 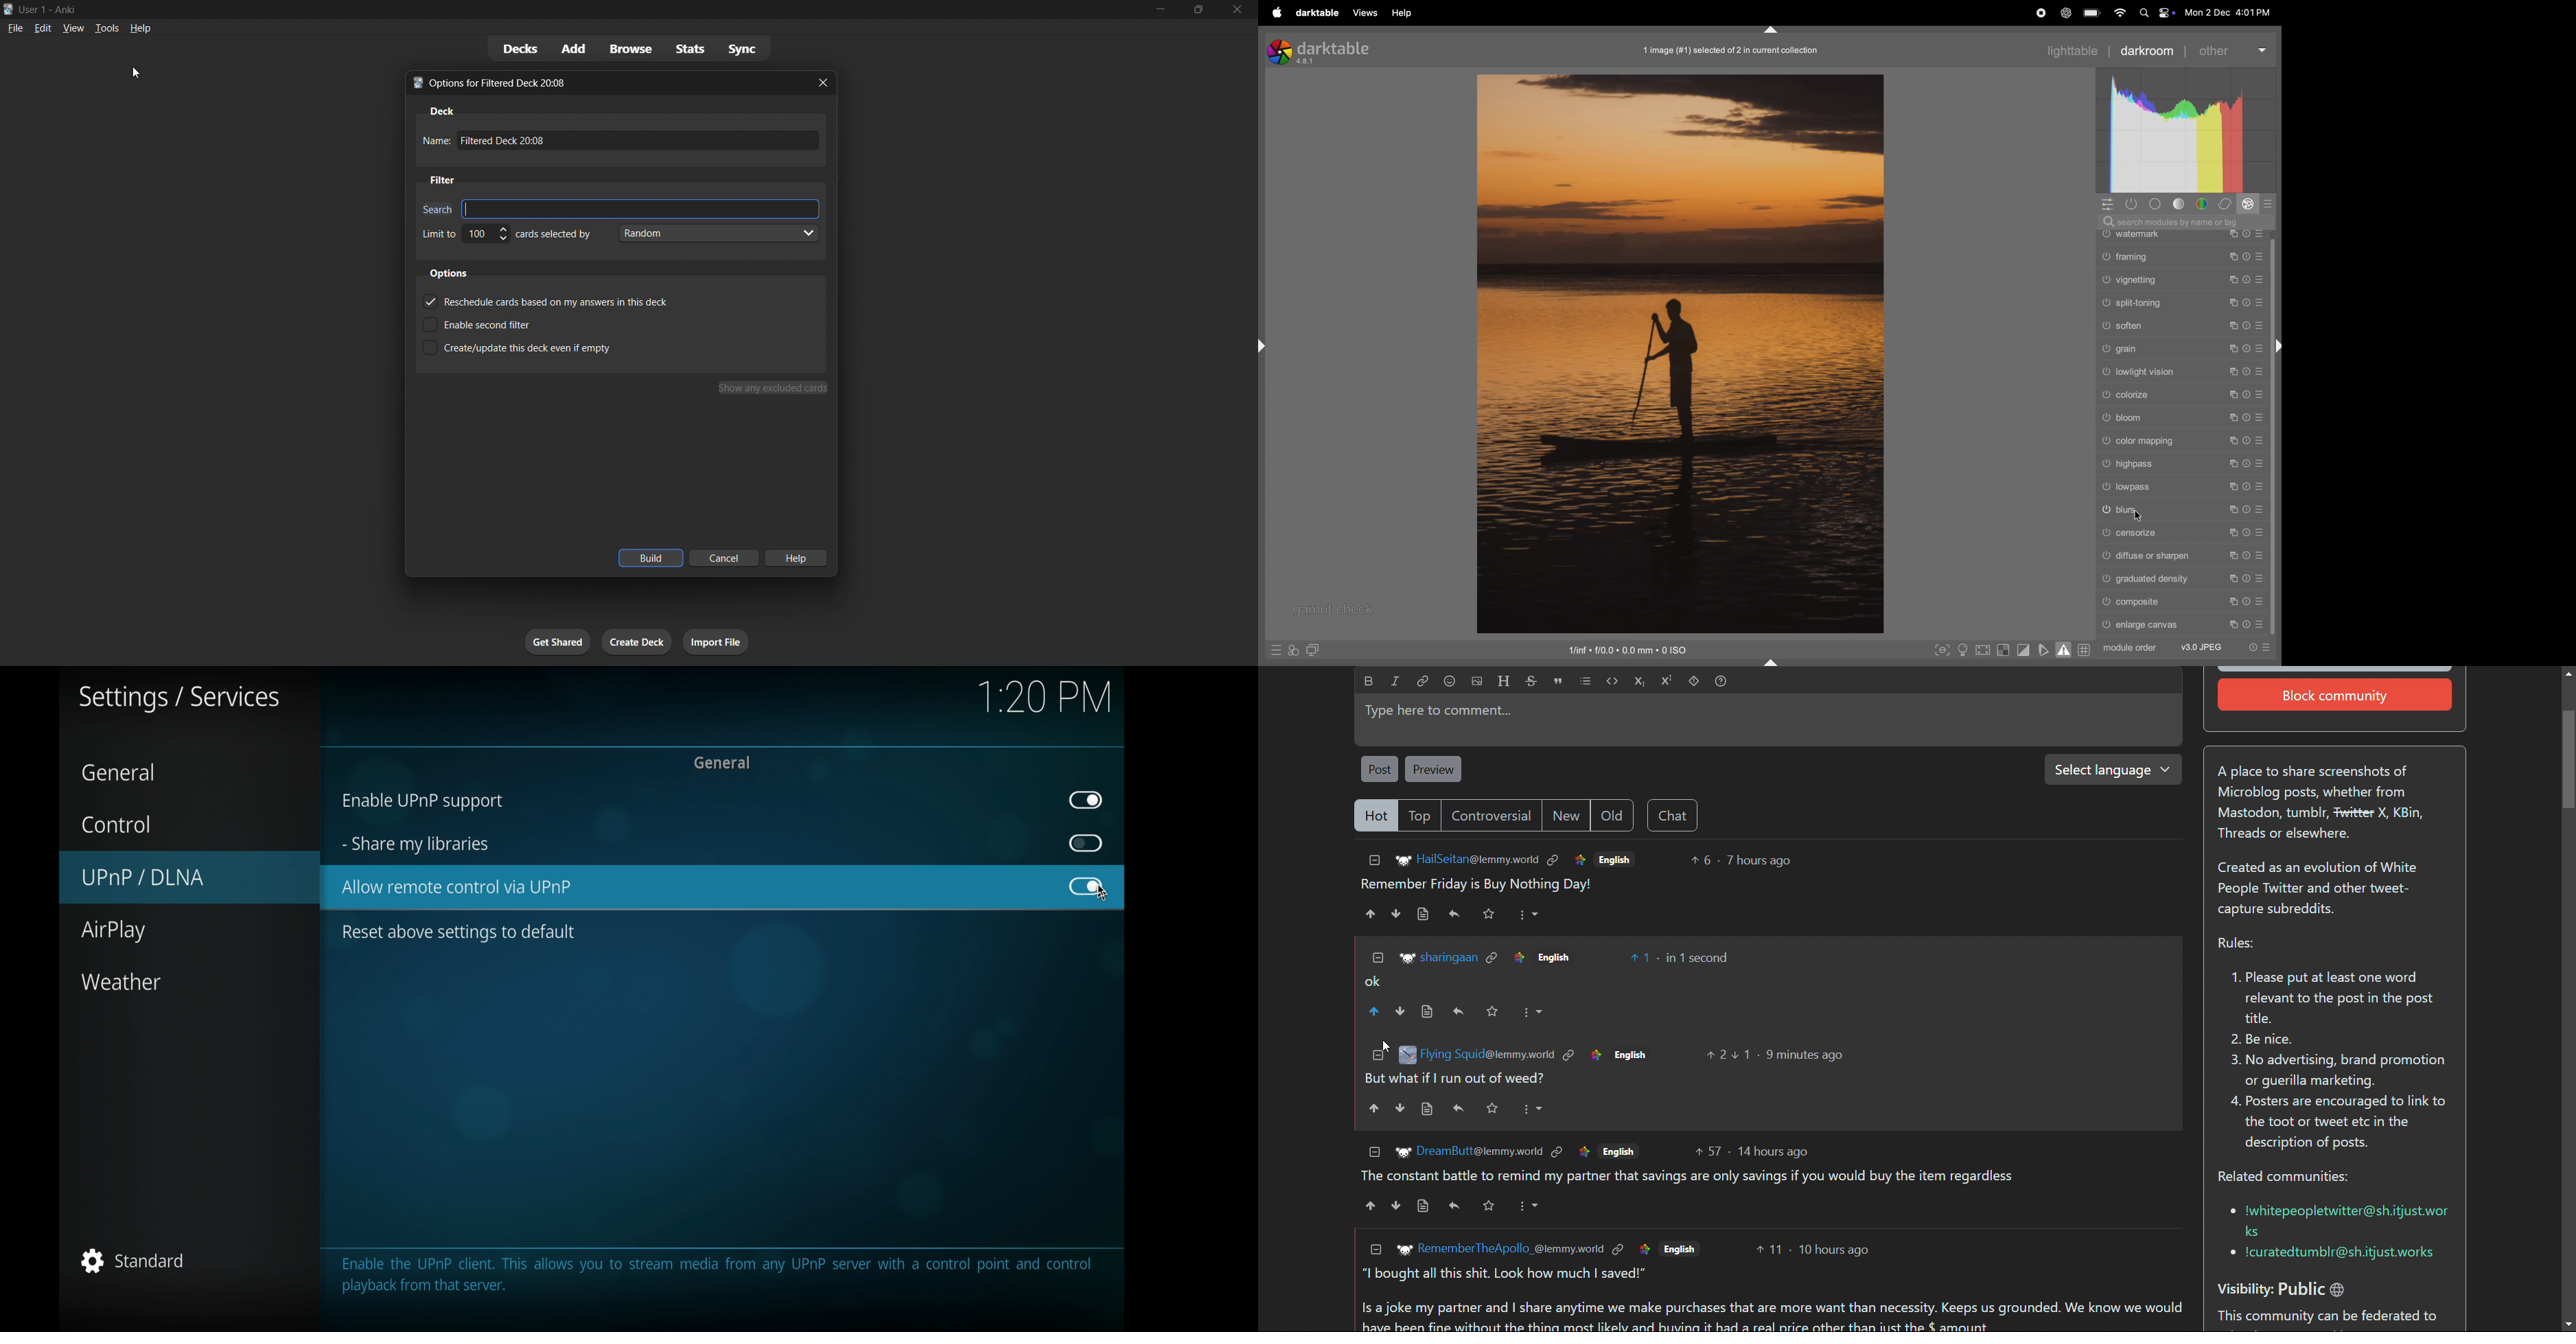 What do you see at coordinates (1375, 1111) in the screenshot?
I see `upvote` at bounding box center [1375, 1111].